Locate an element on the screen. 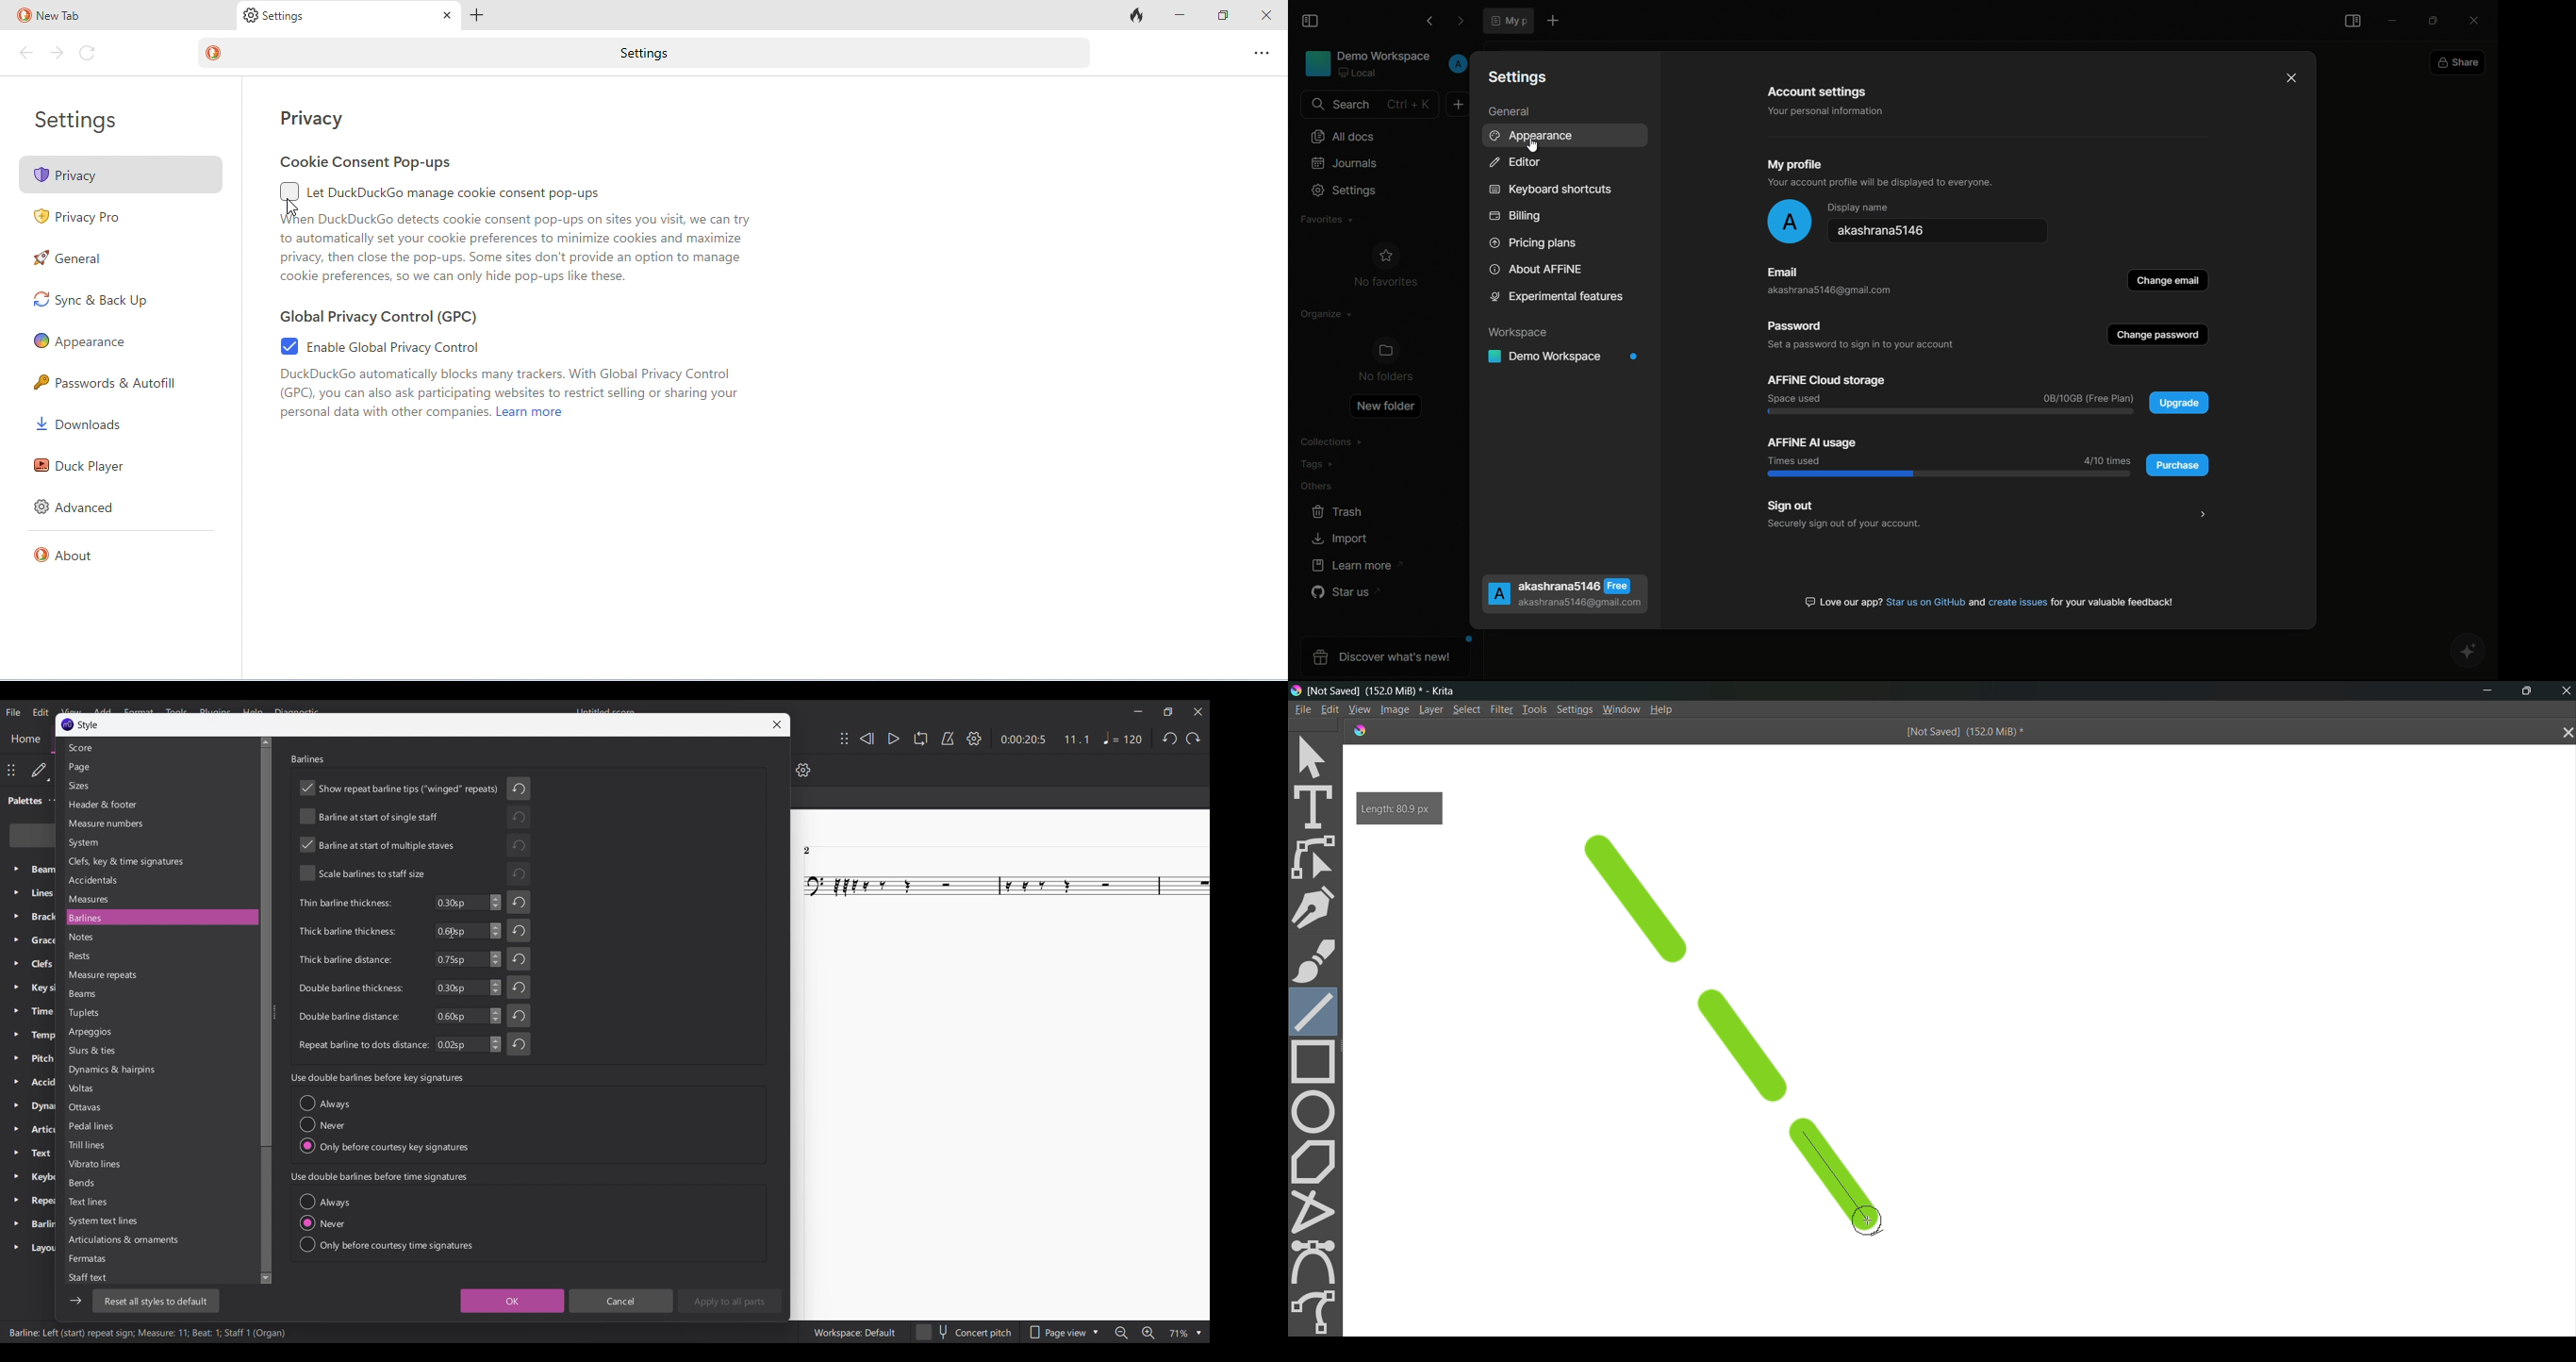 The width and height of the screenshot is (2576, 1372). maximize is located at coordinates (2531, 689).